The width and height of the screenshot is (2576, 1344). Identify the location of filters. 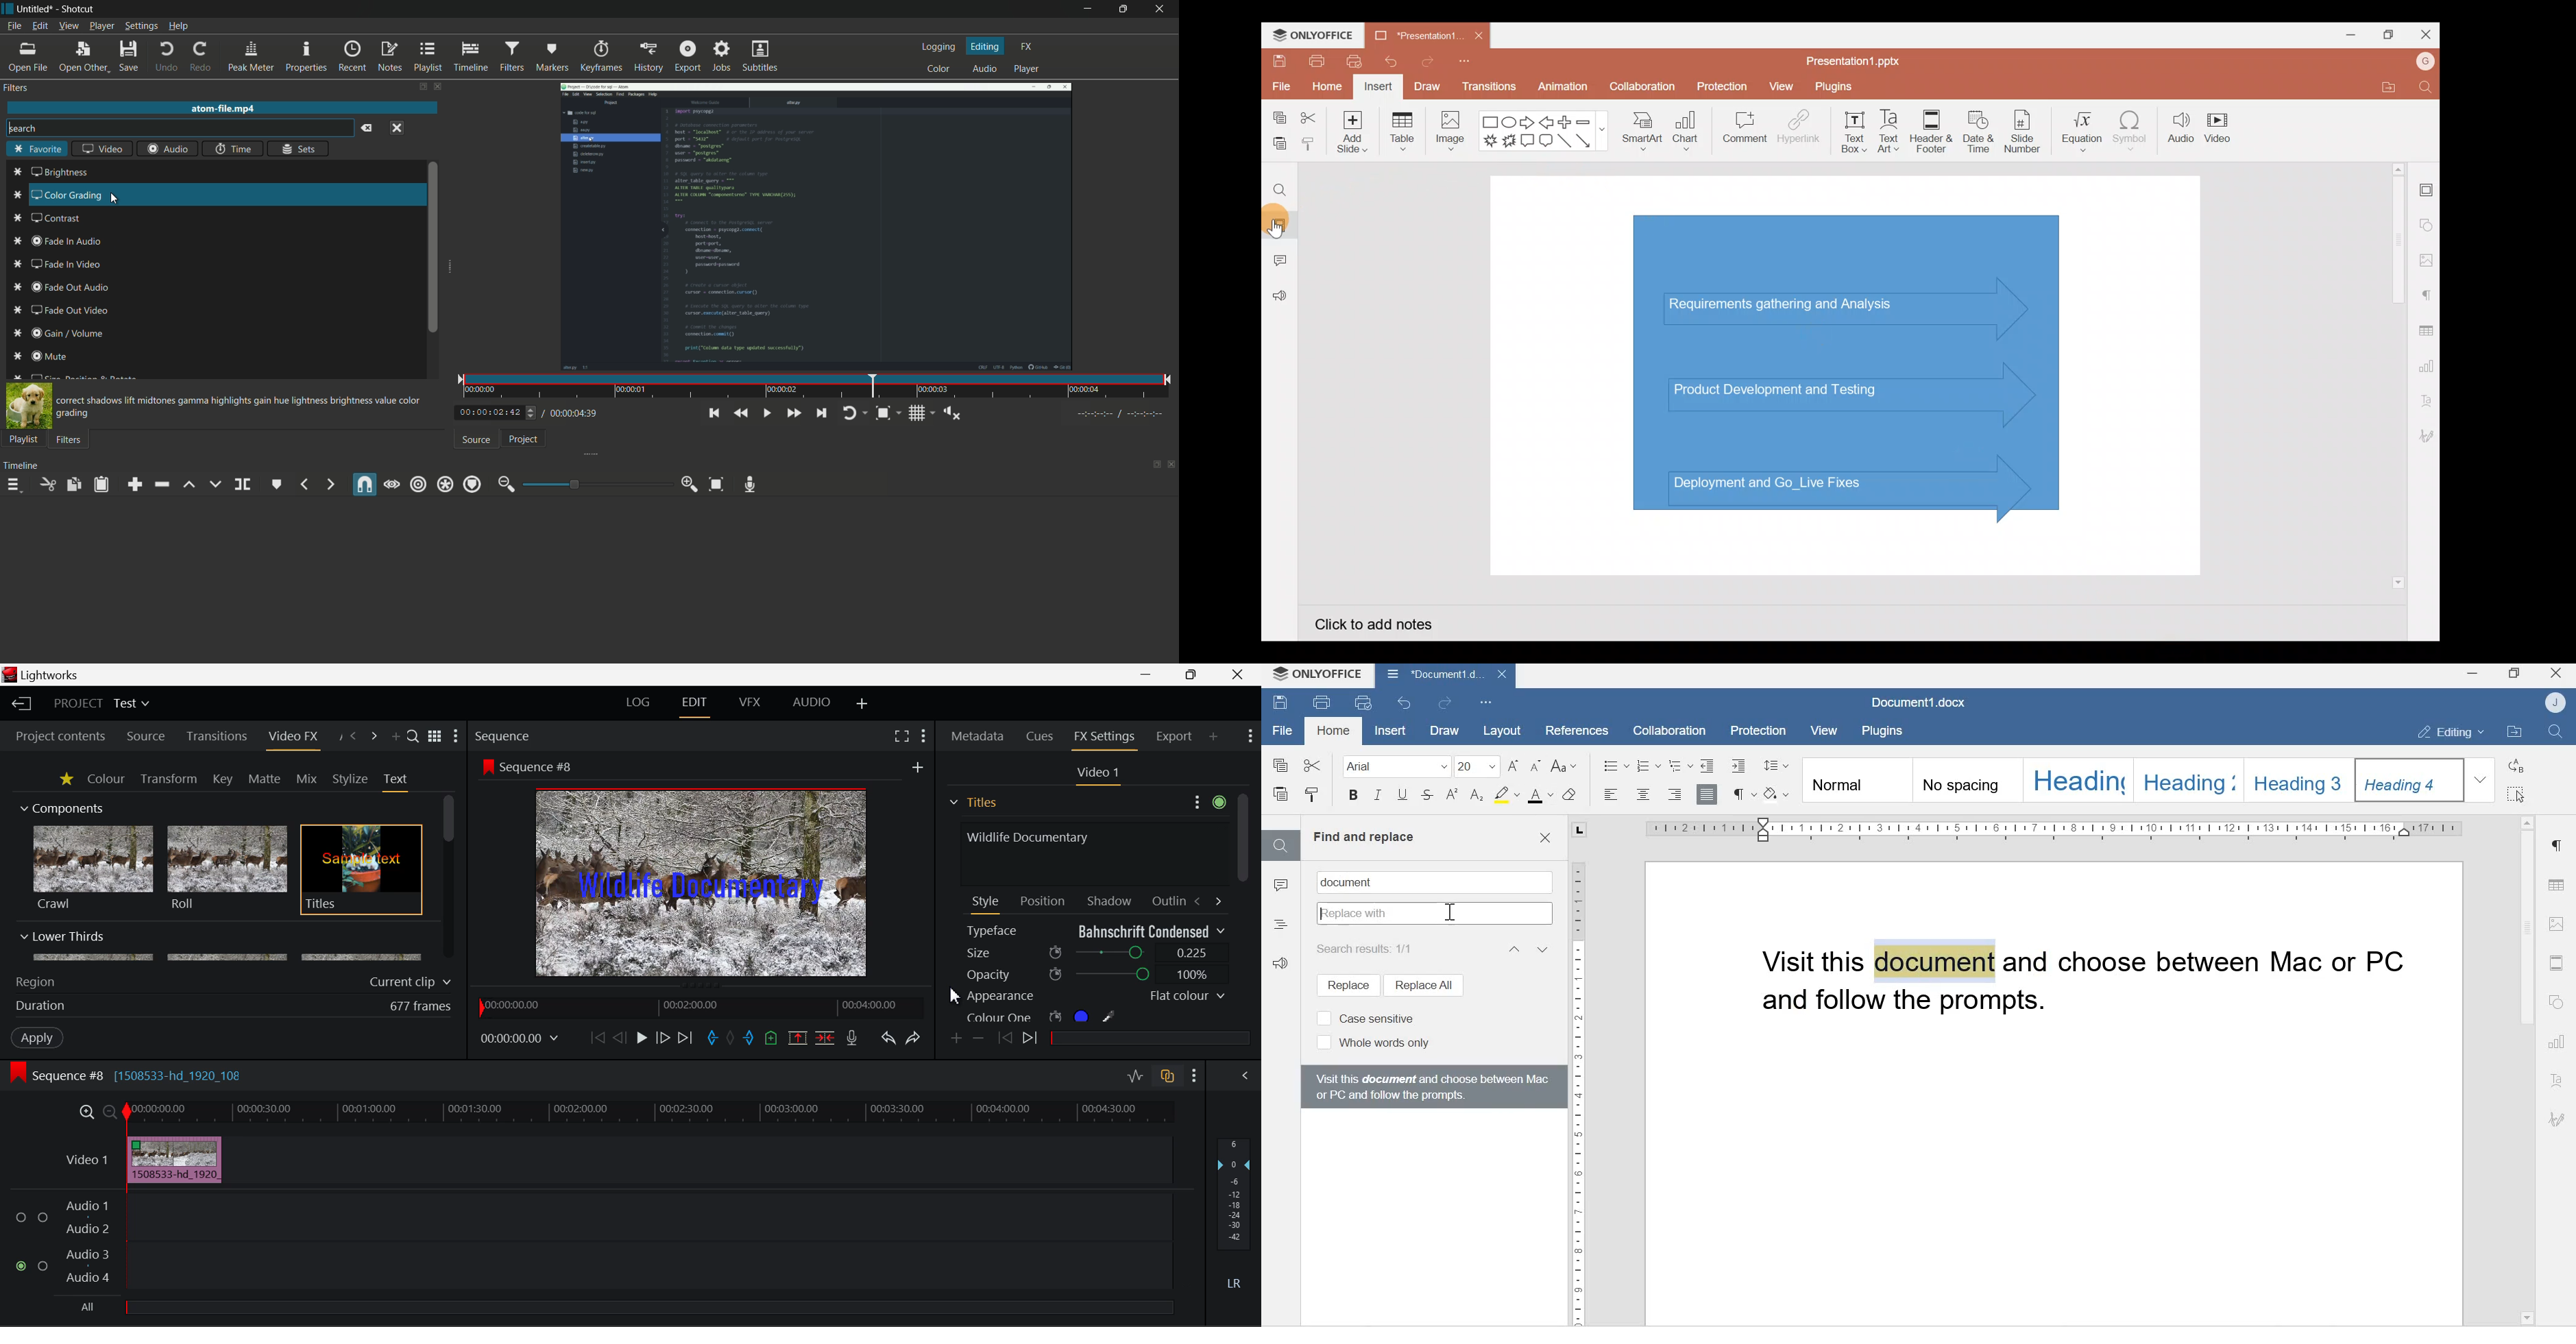
(15, 88).